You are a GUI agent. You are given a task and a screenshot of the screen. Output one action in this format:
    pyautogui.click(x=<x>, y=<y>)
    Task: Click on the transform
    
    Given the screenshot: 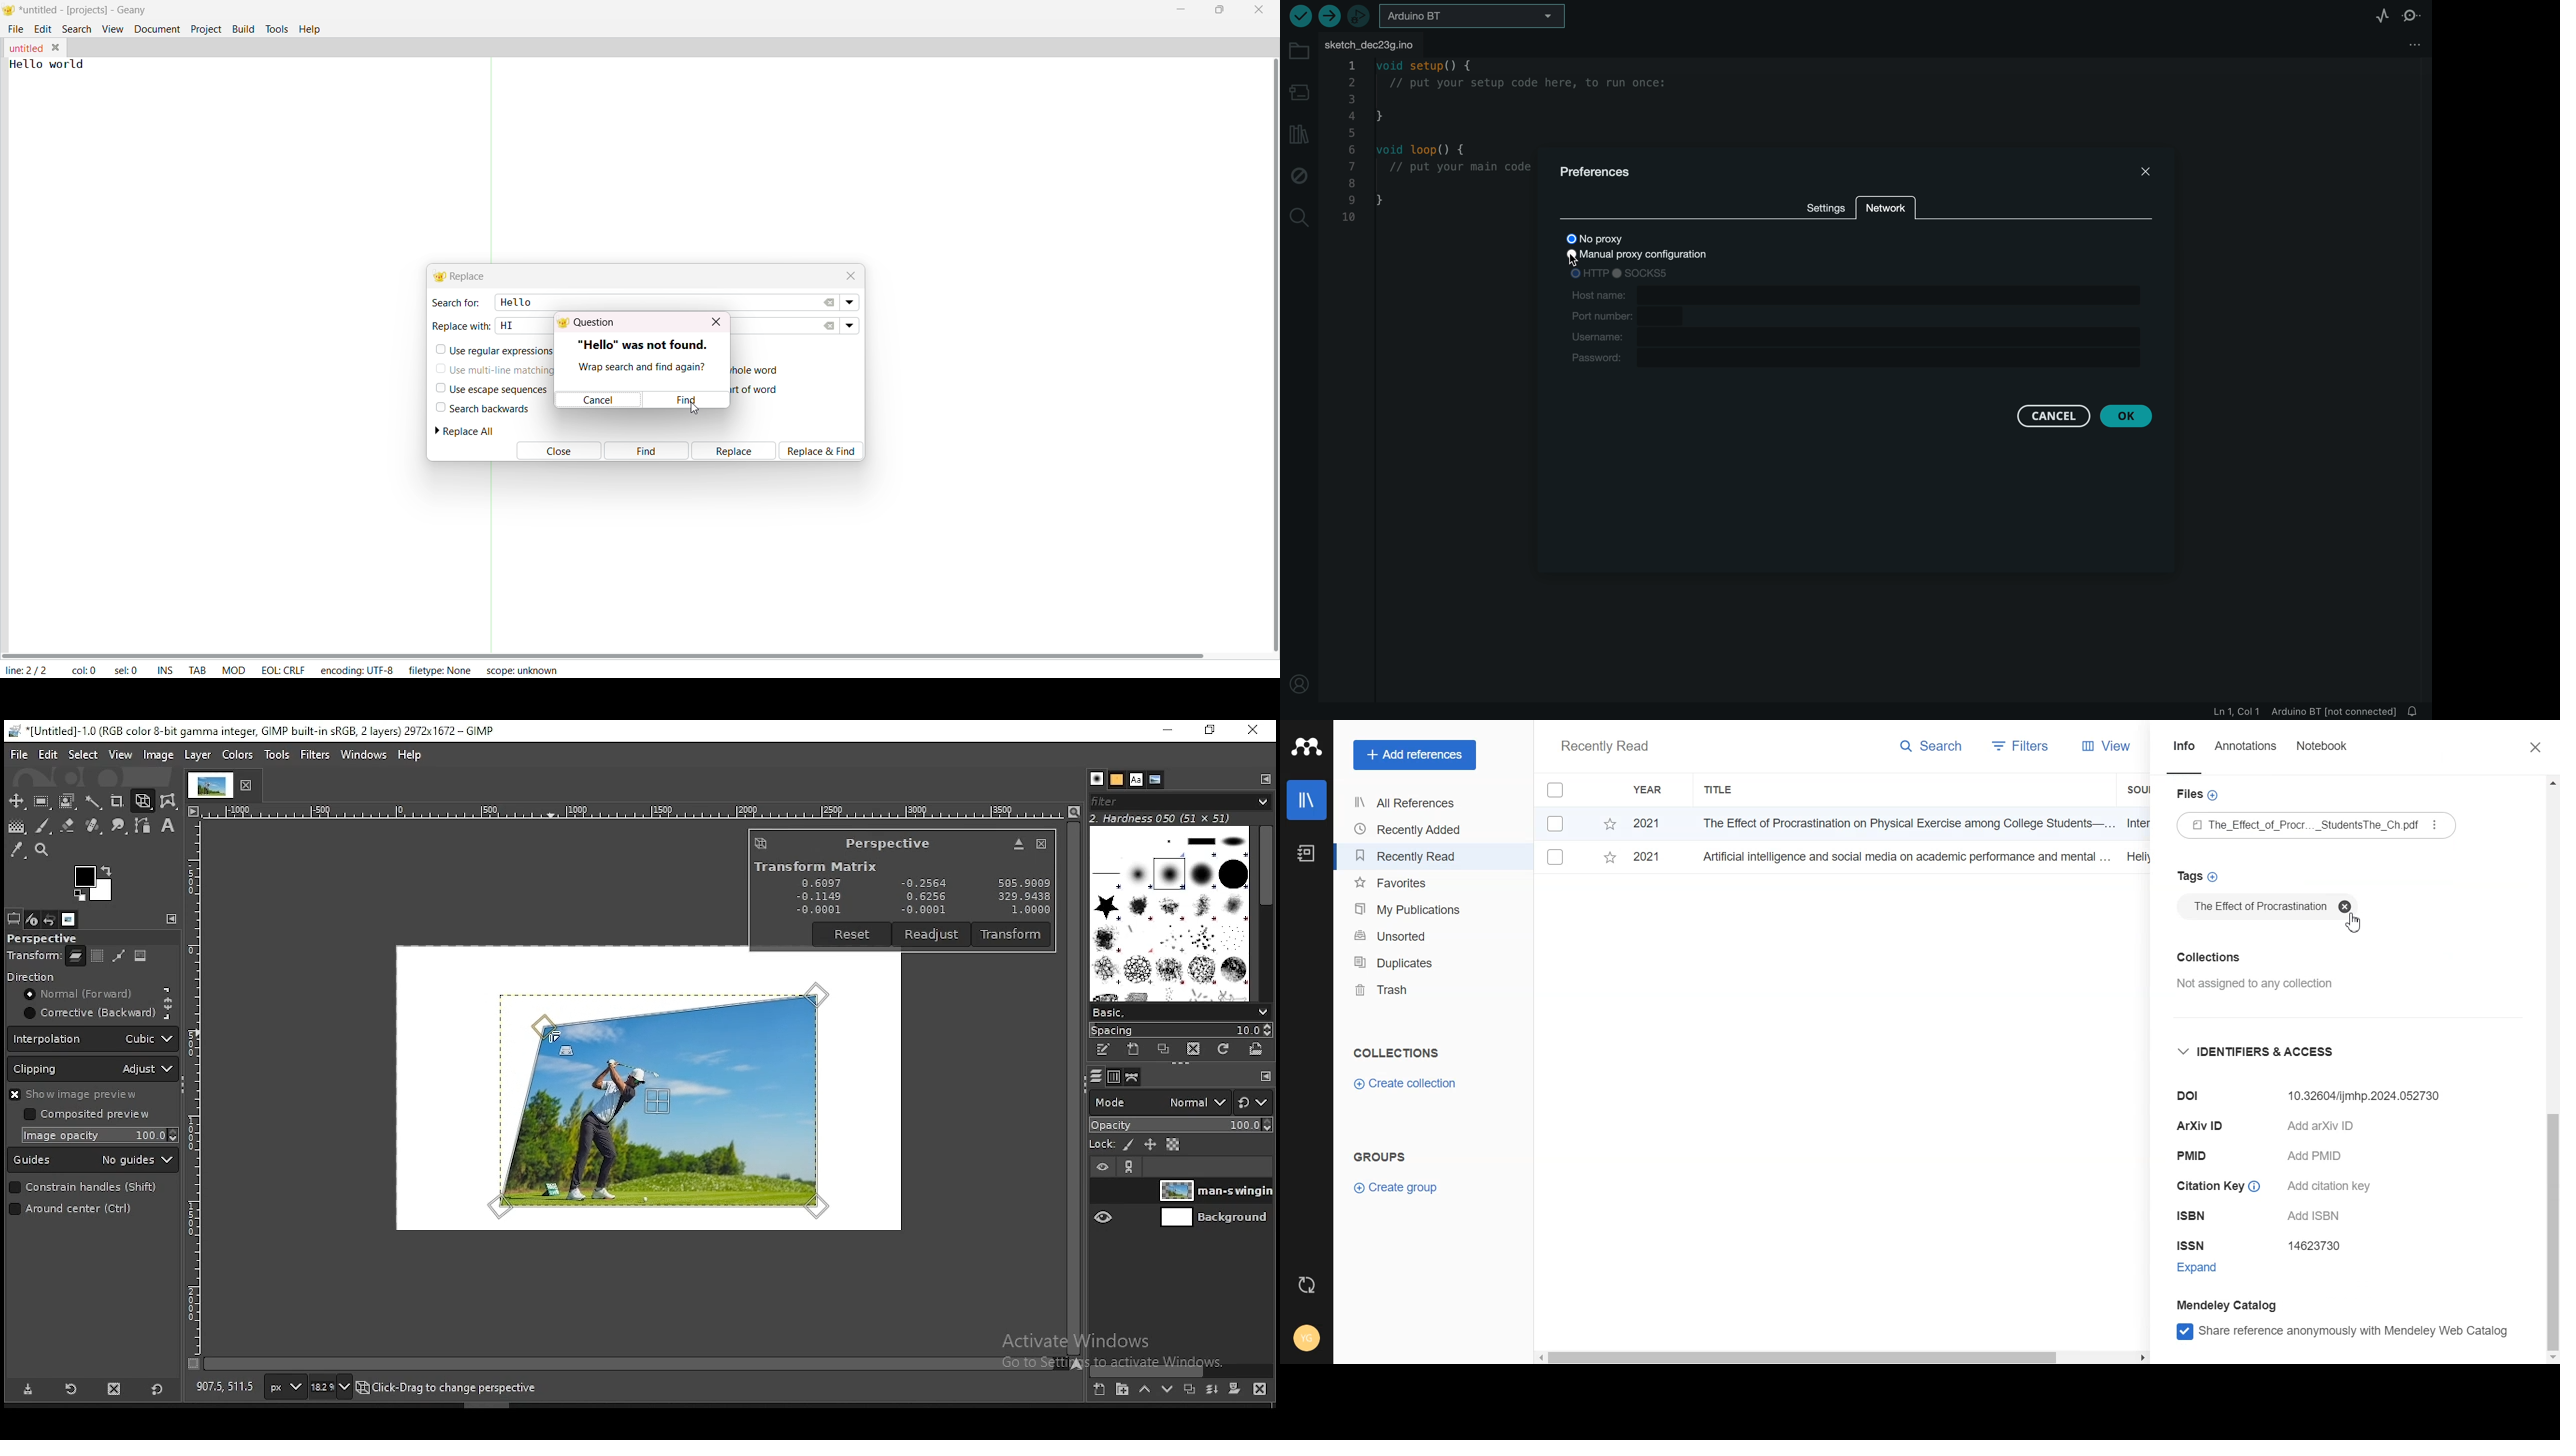 What is the action you would take?
    pyautogui.click(x=1013, y=934)
    